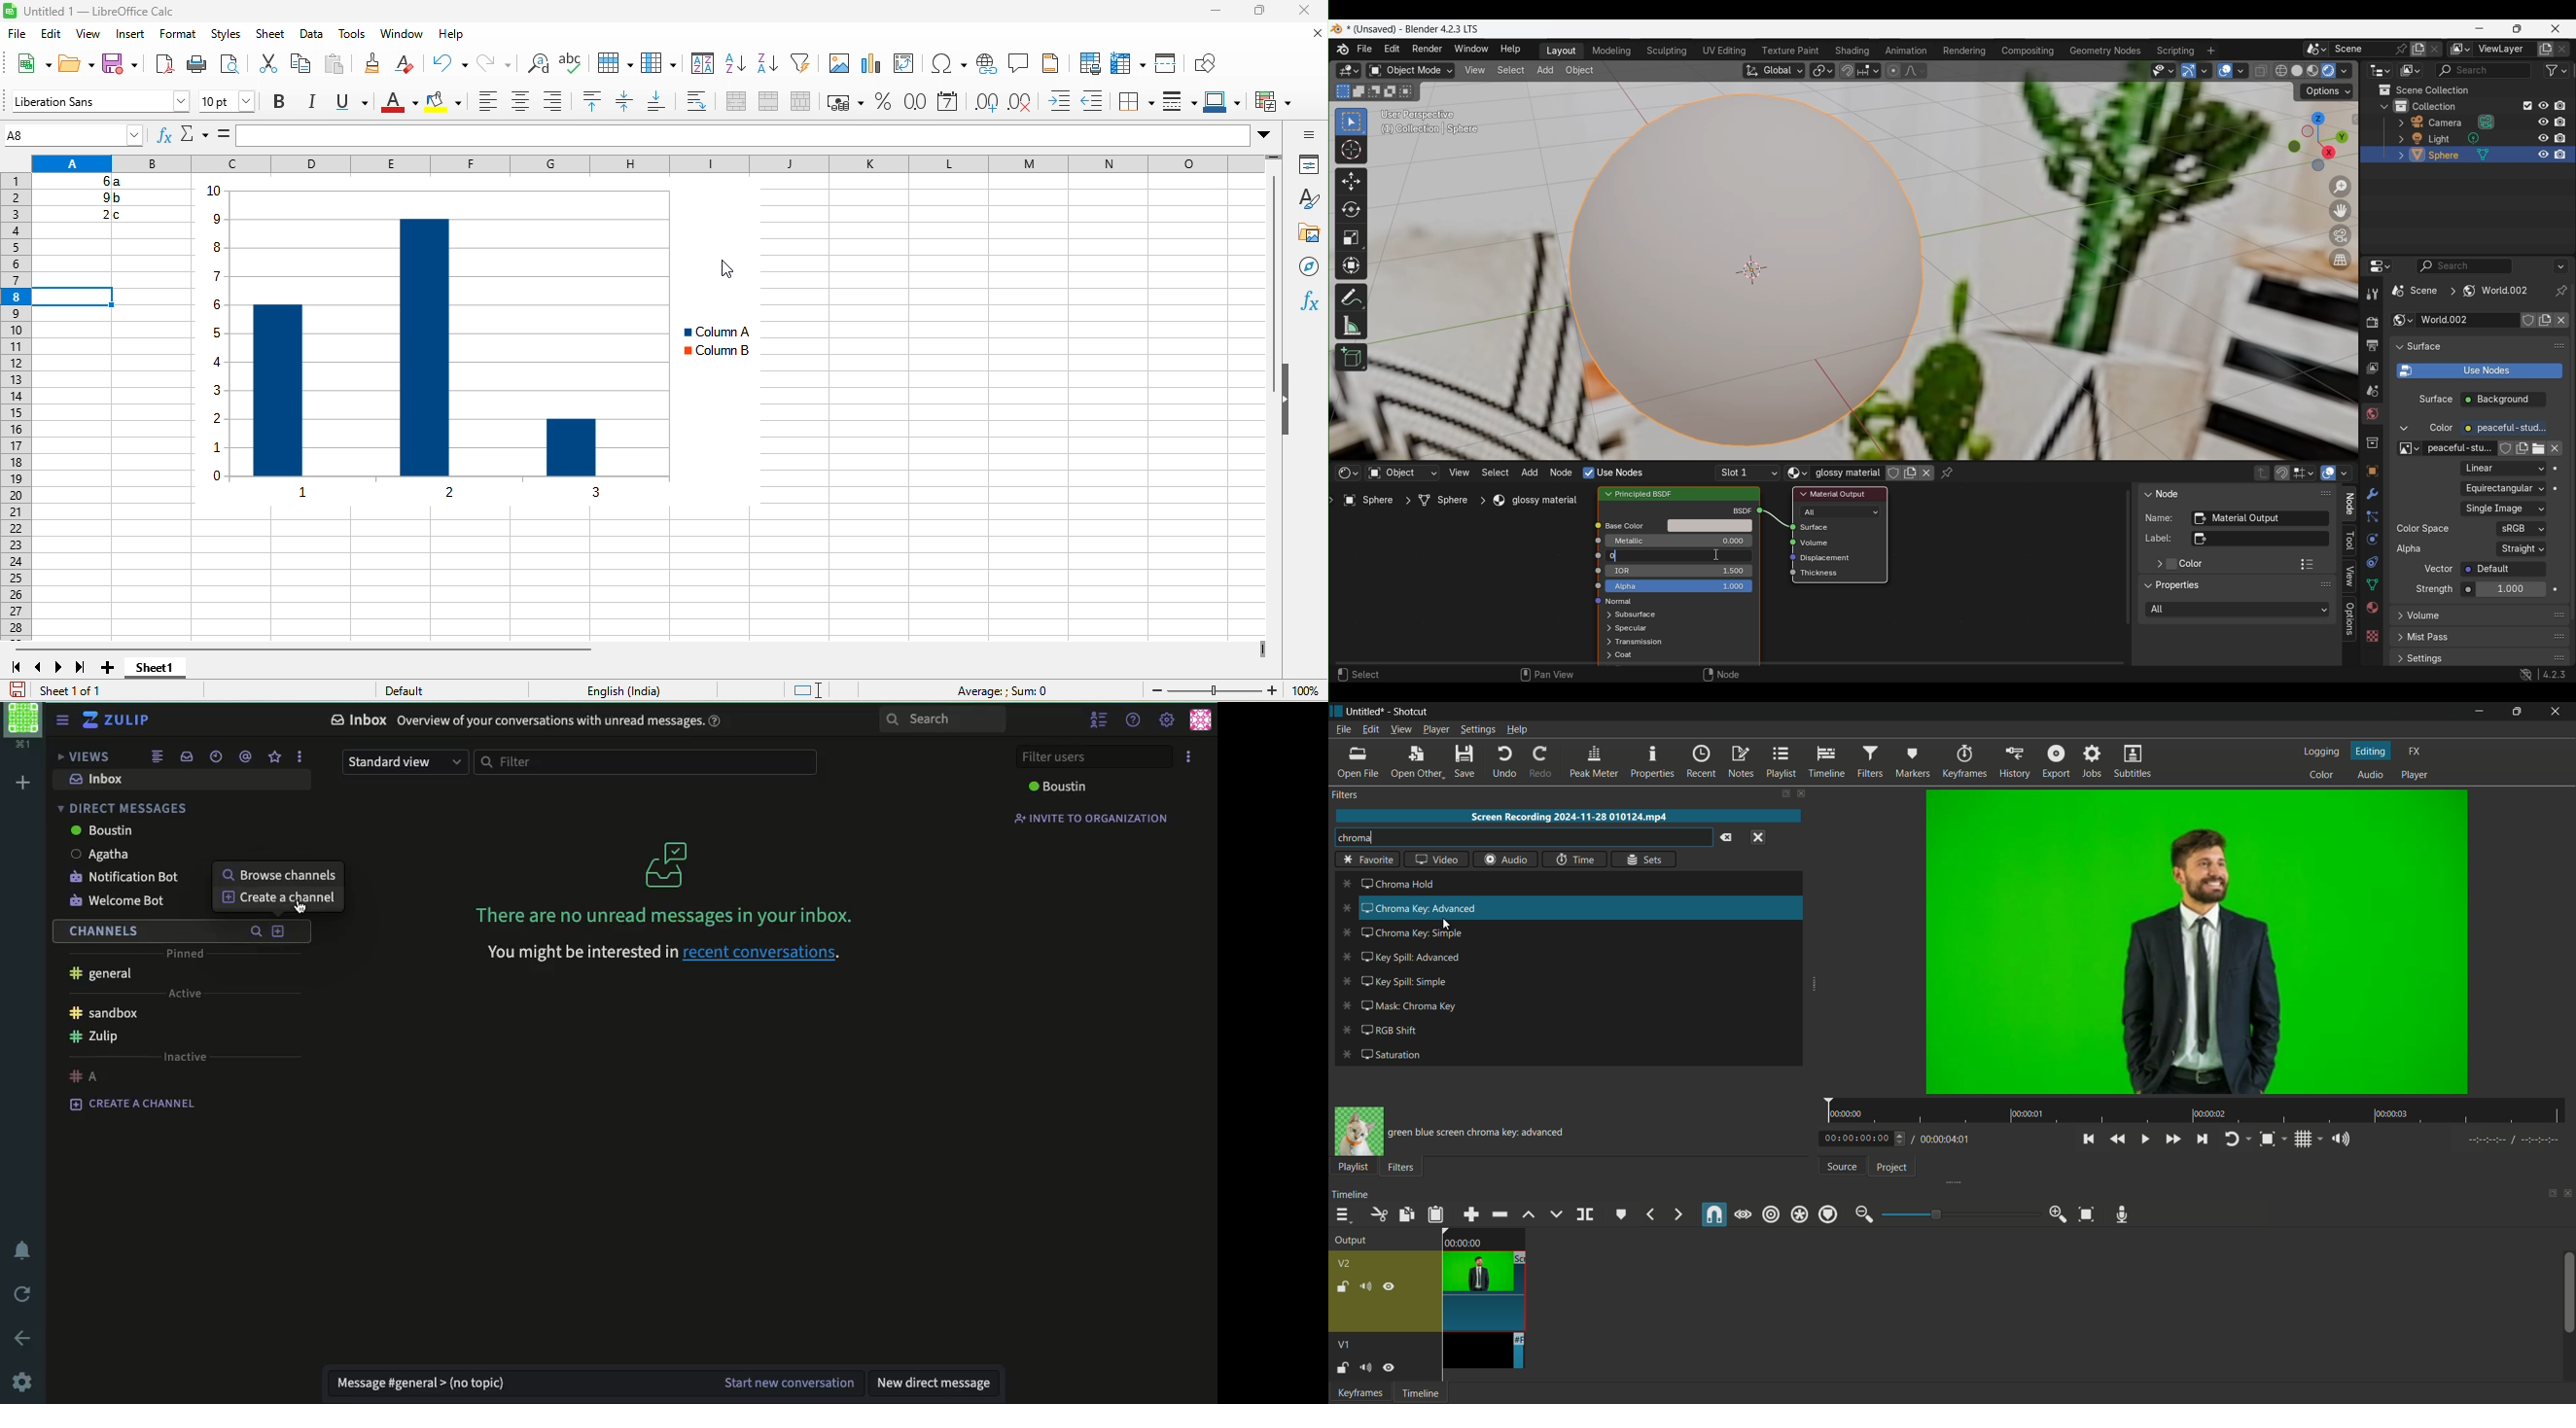  I want to click on View panel, so click(2350, 577).